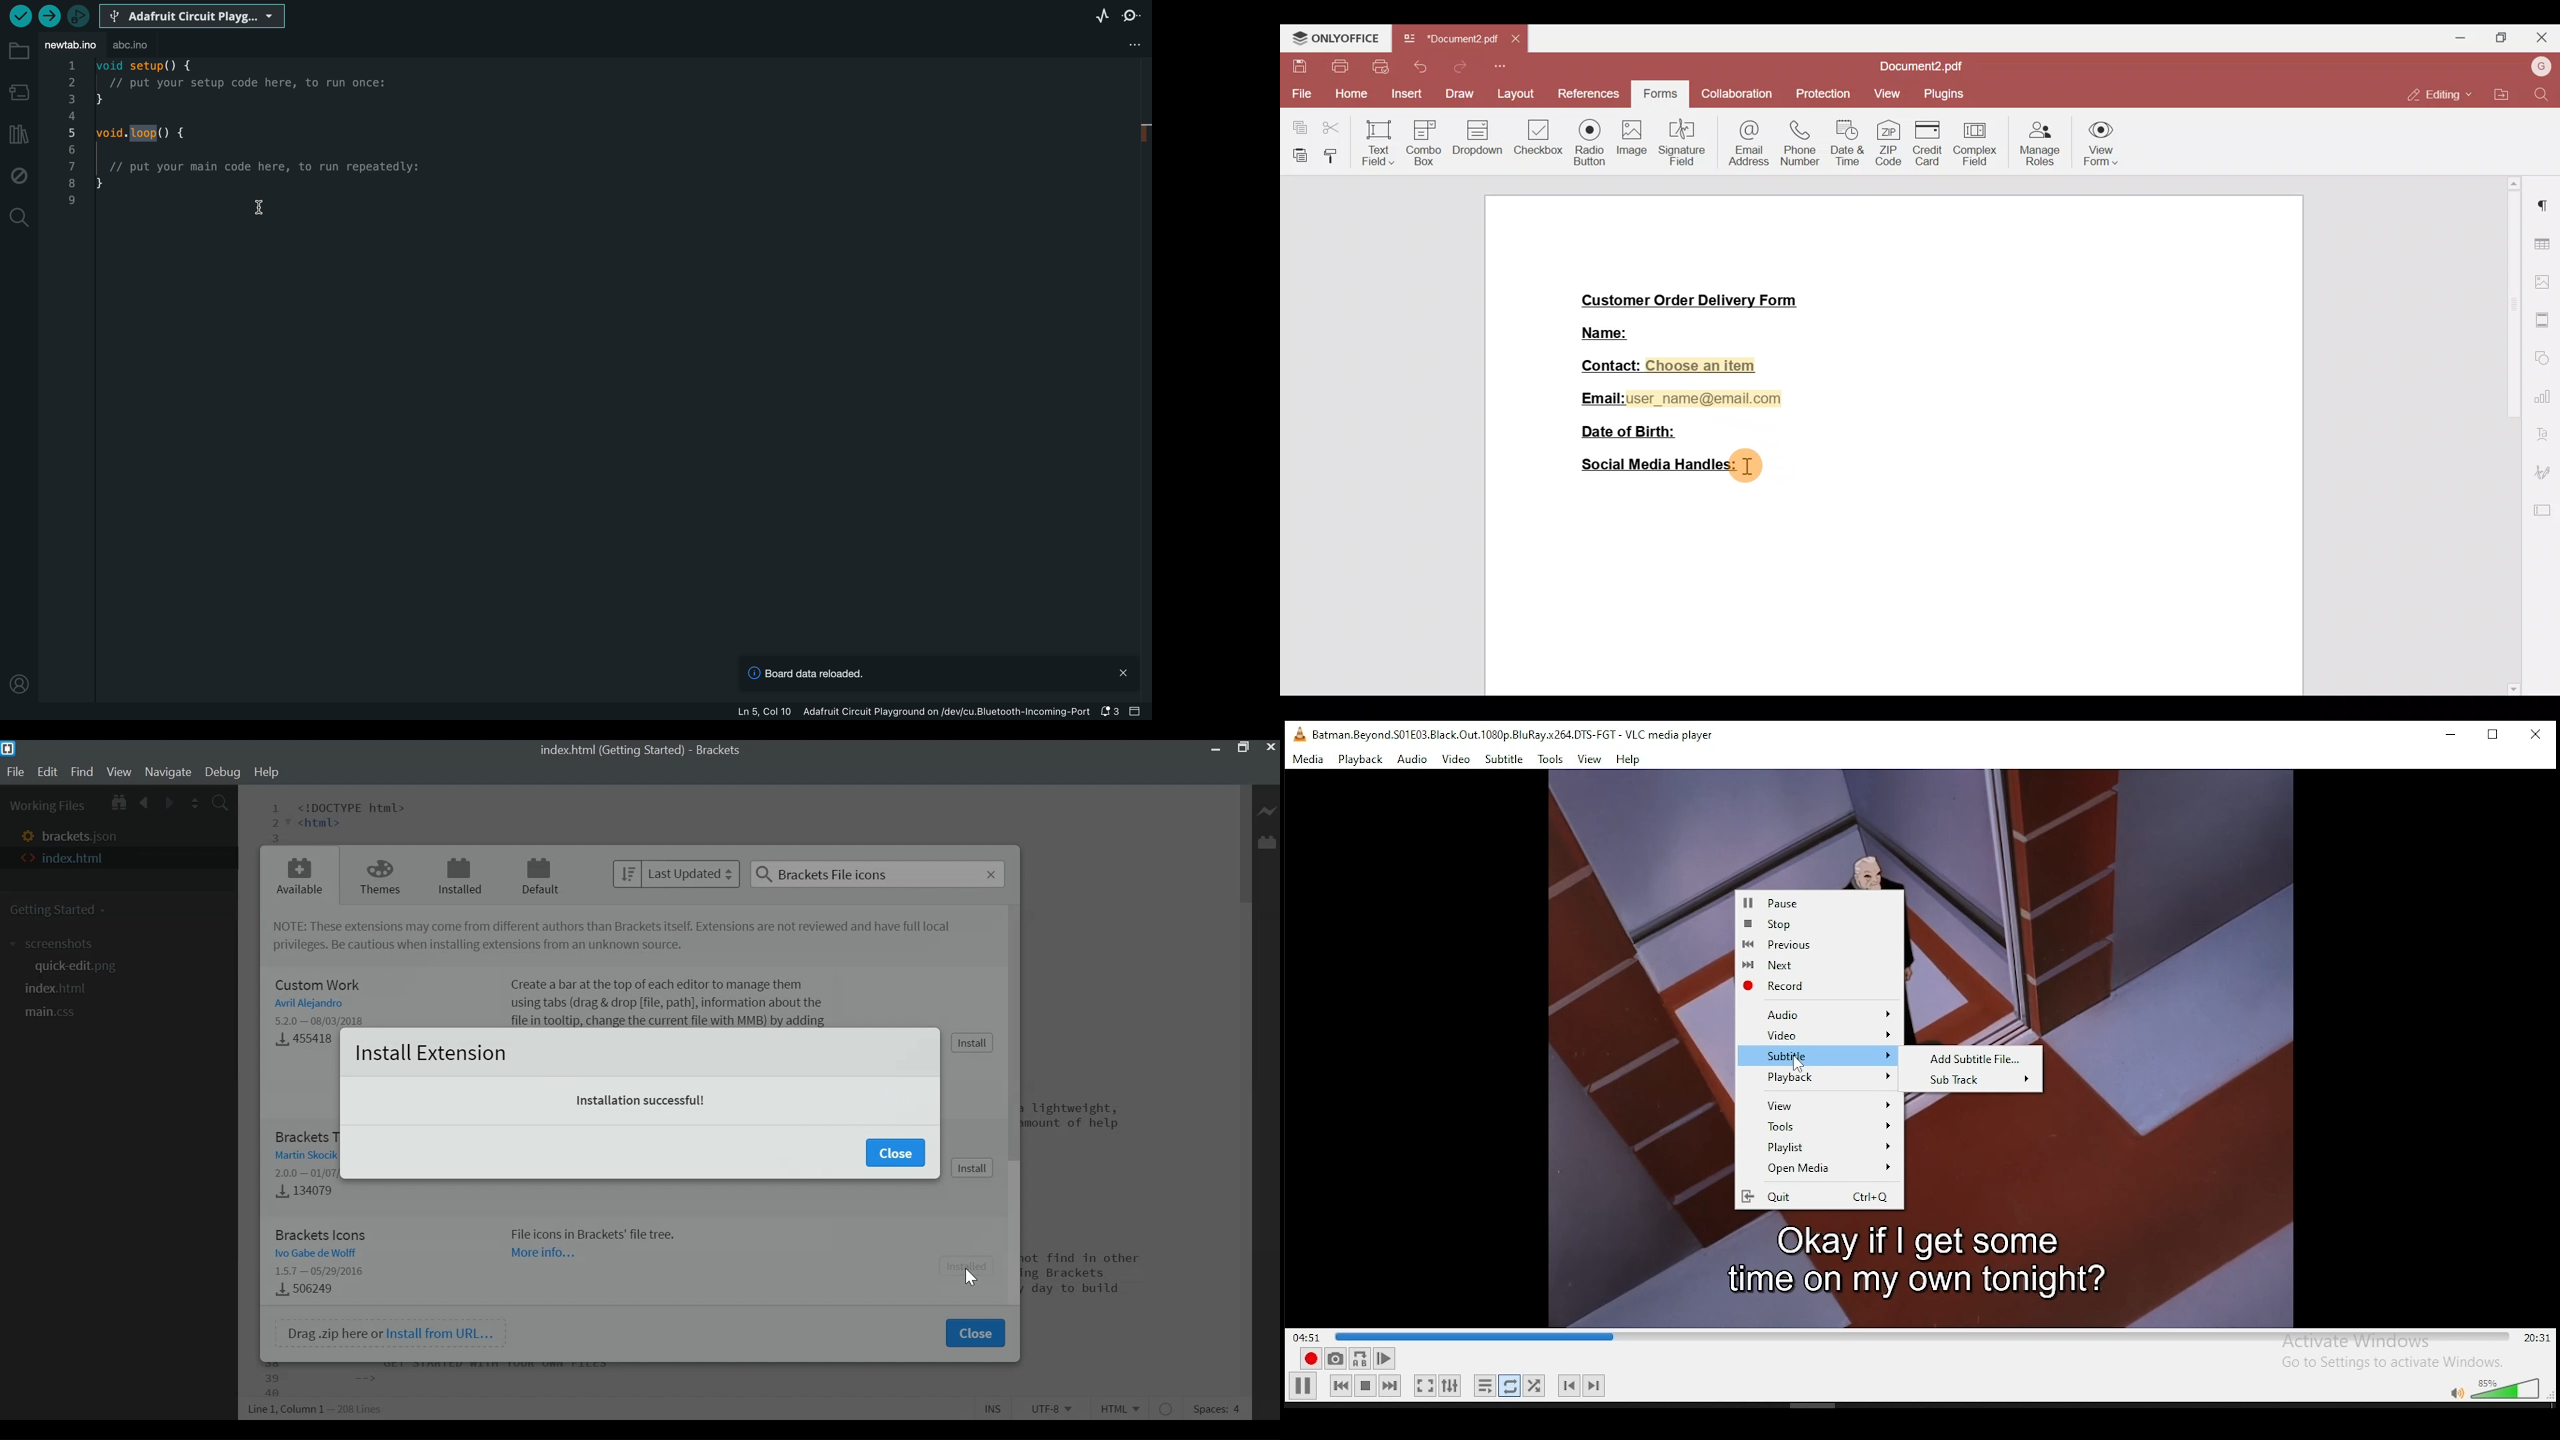 The height and width of the screenshot is (1456, 2576). What do you see at coordinates (1597, 1385) in the screenshot?
I see `Next Track ` at bounding box center [1597, 1385].